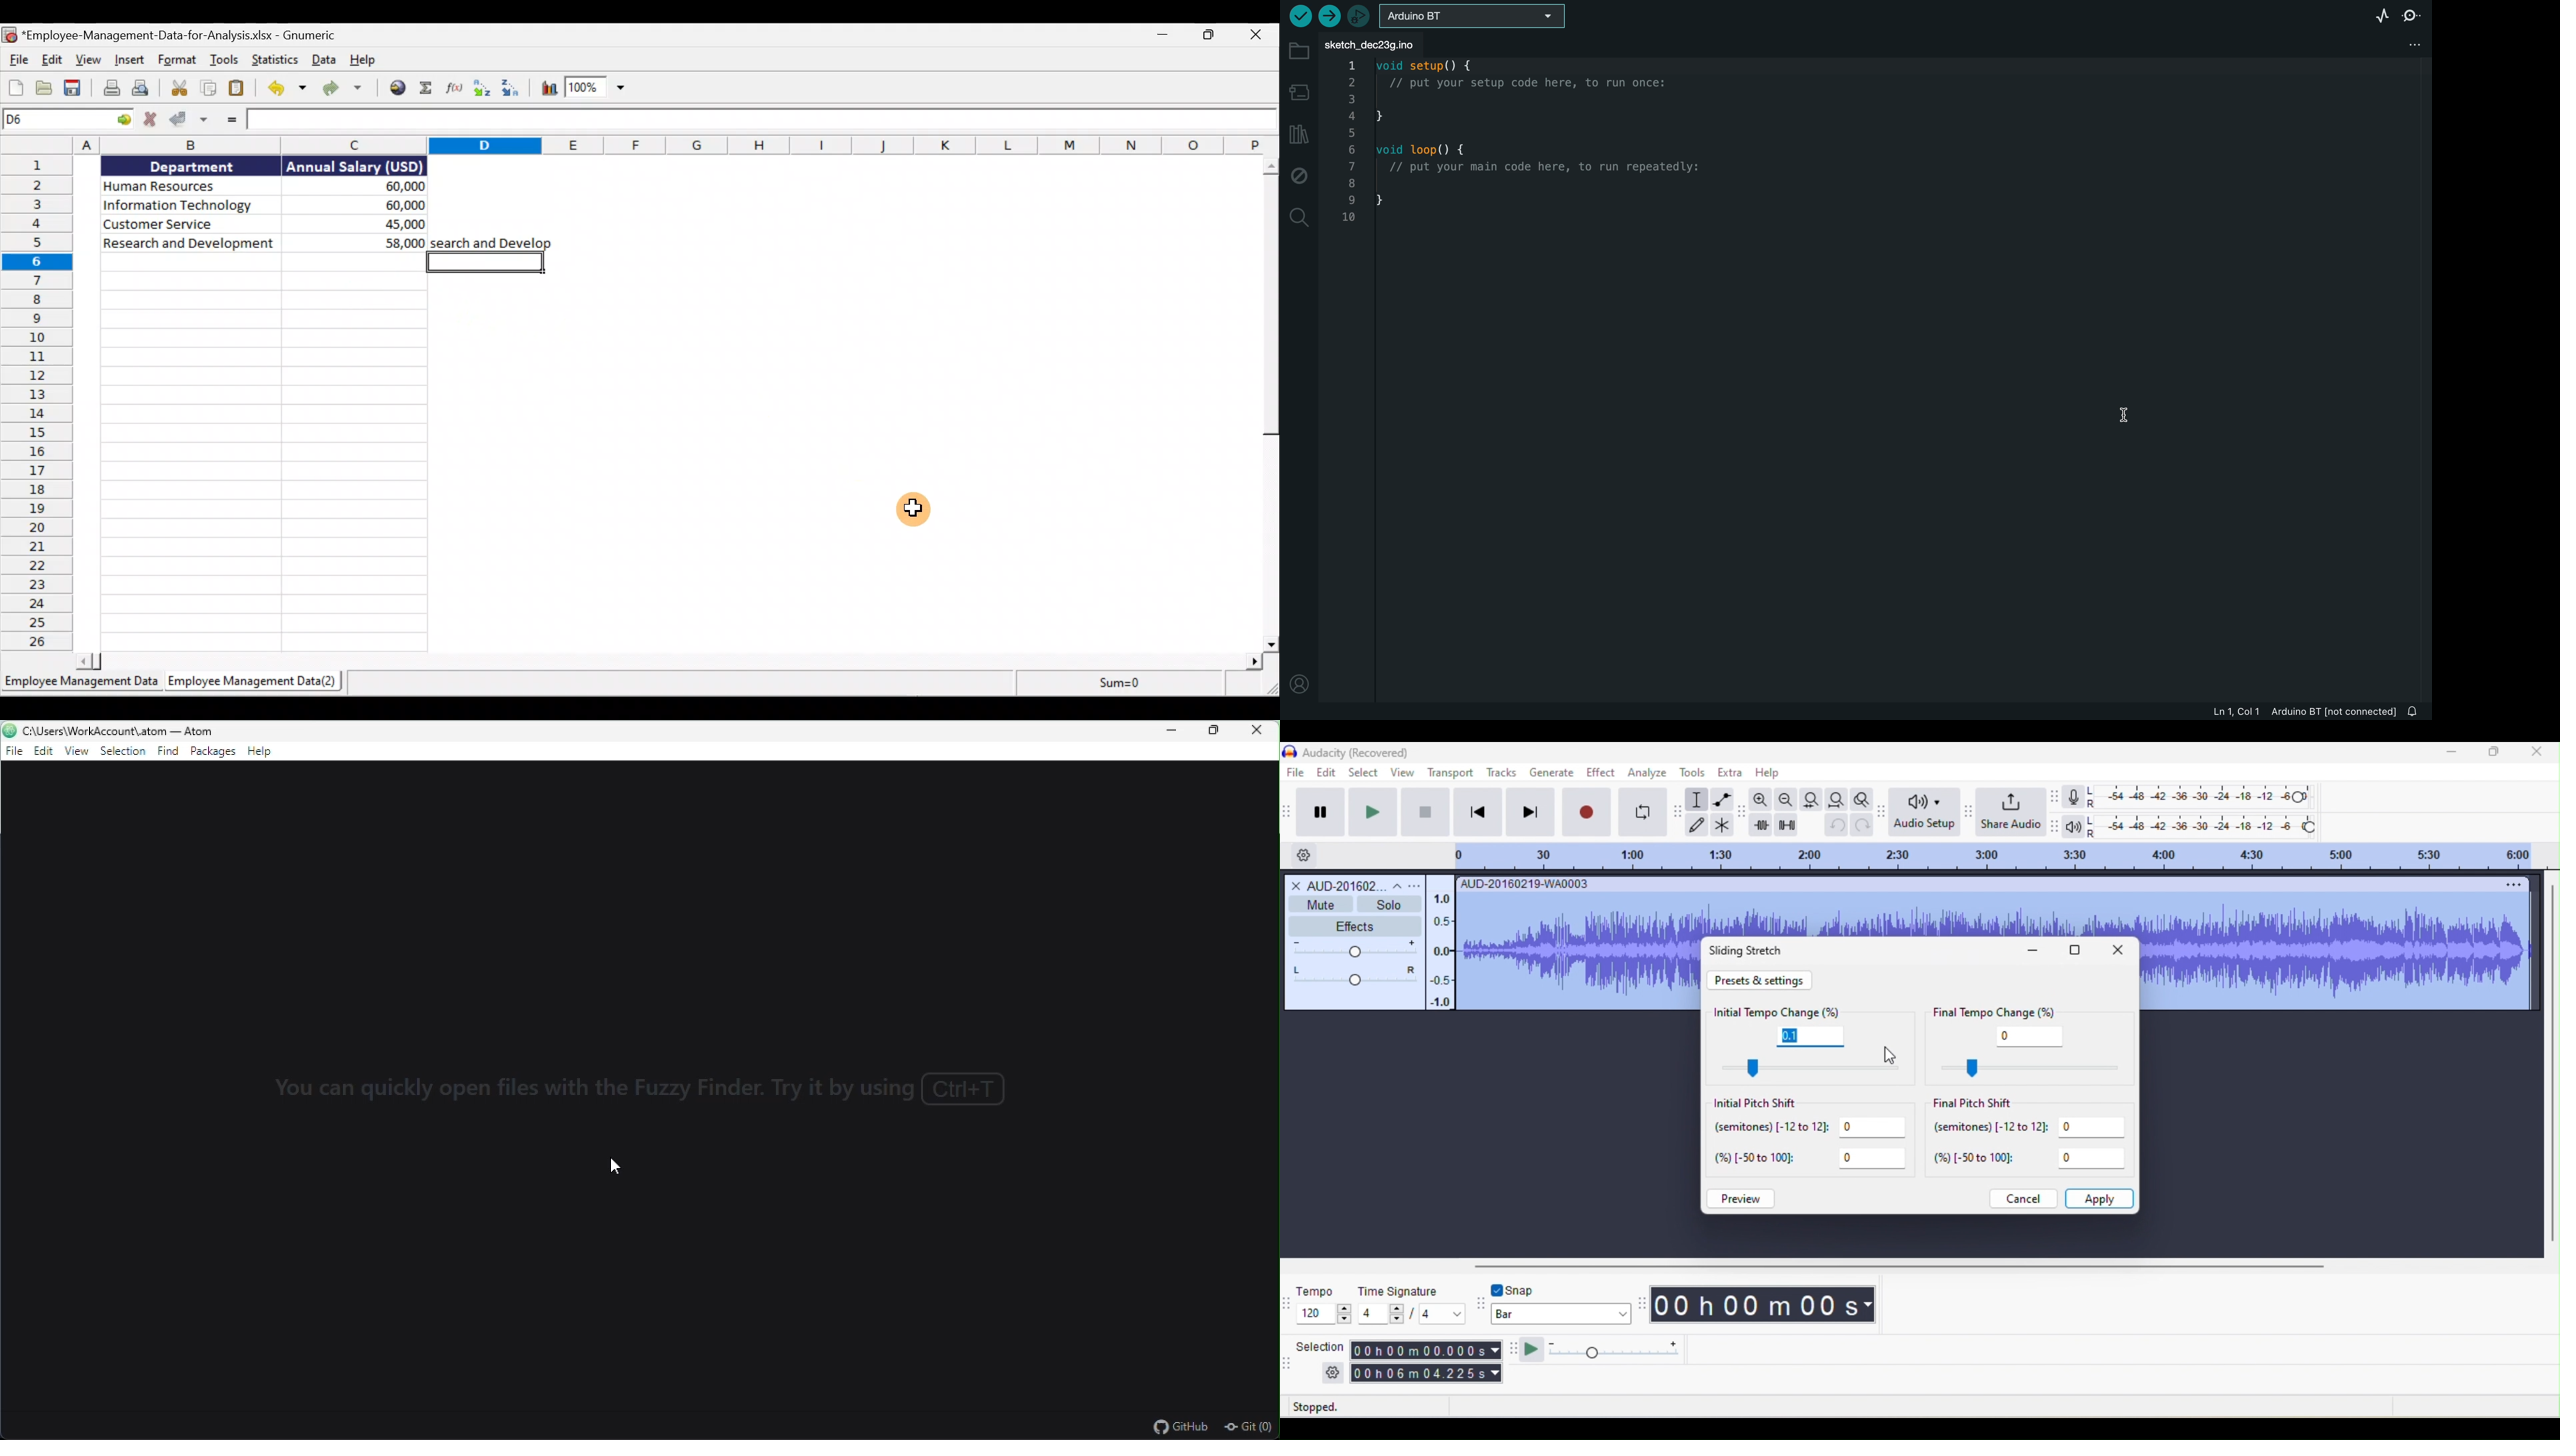 The image size is (2576, 1456). What do you see at coordinates (1609, 1351) in the screenshot?
I see `play at speed` at bounding box center [1609, 1351].